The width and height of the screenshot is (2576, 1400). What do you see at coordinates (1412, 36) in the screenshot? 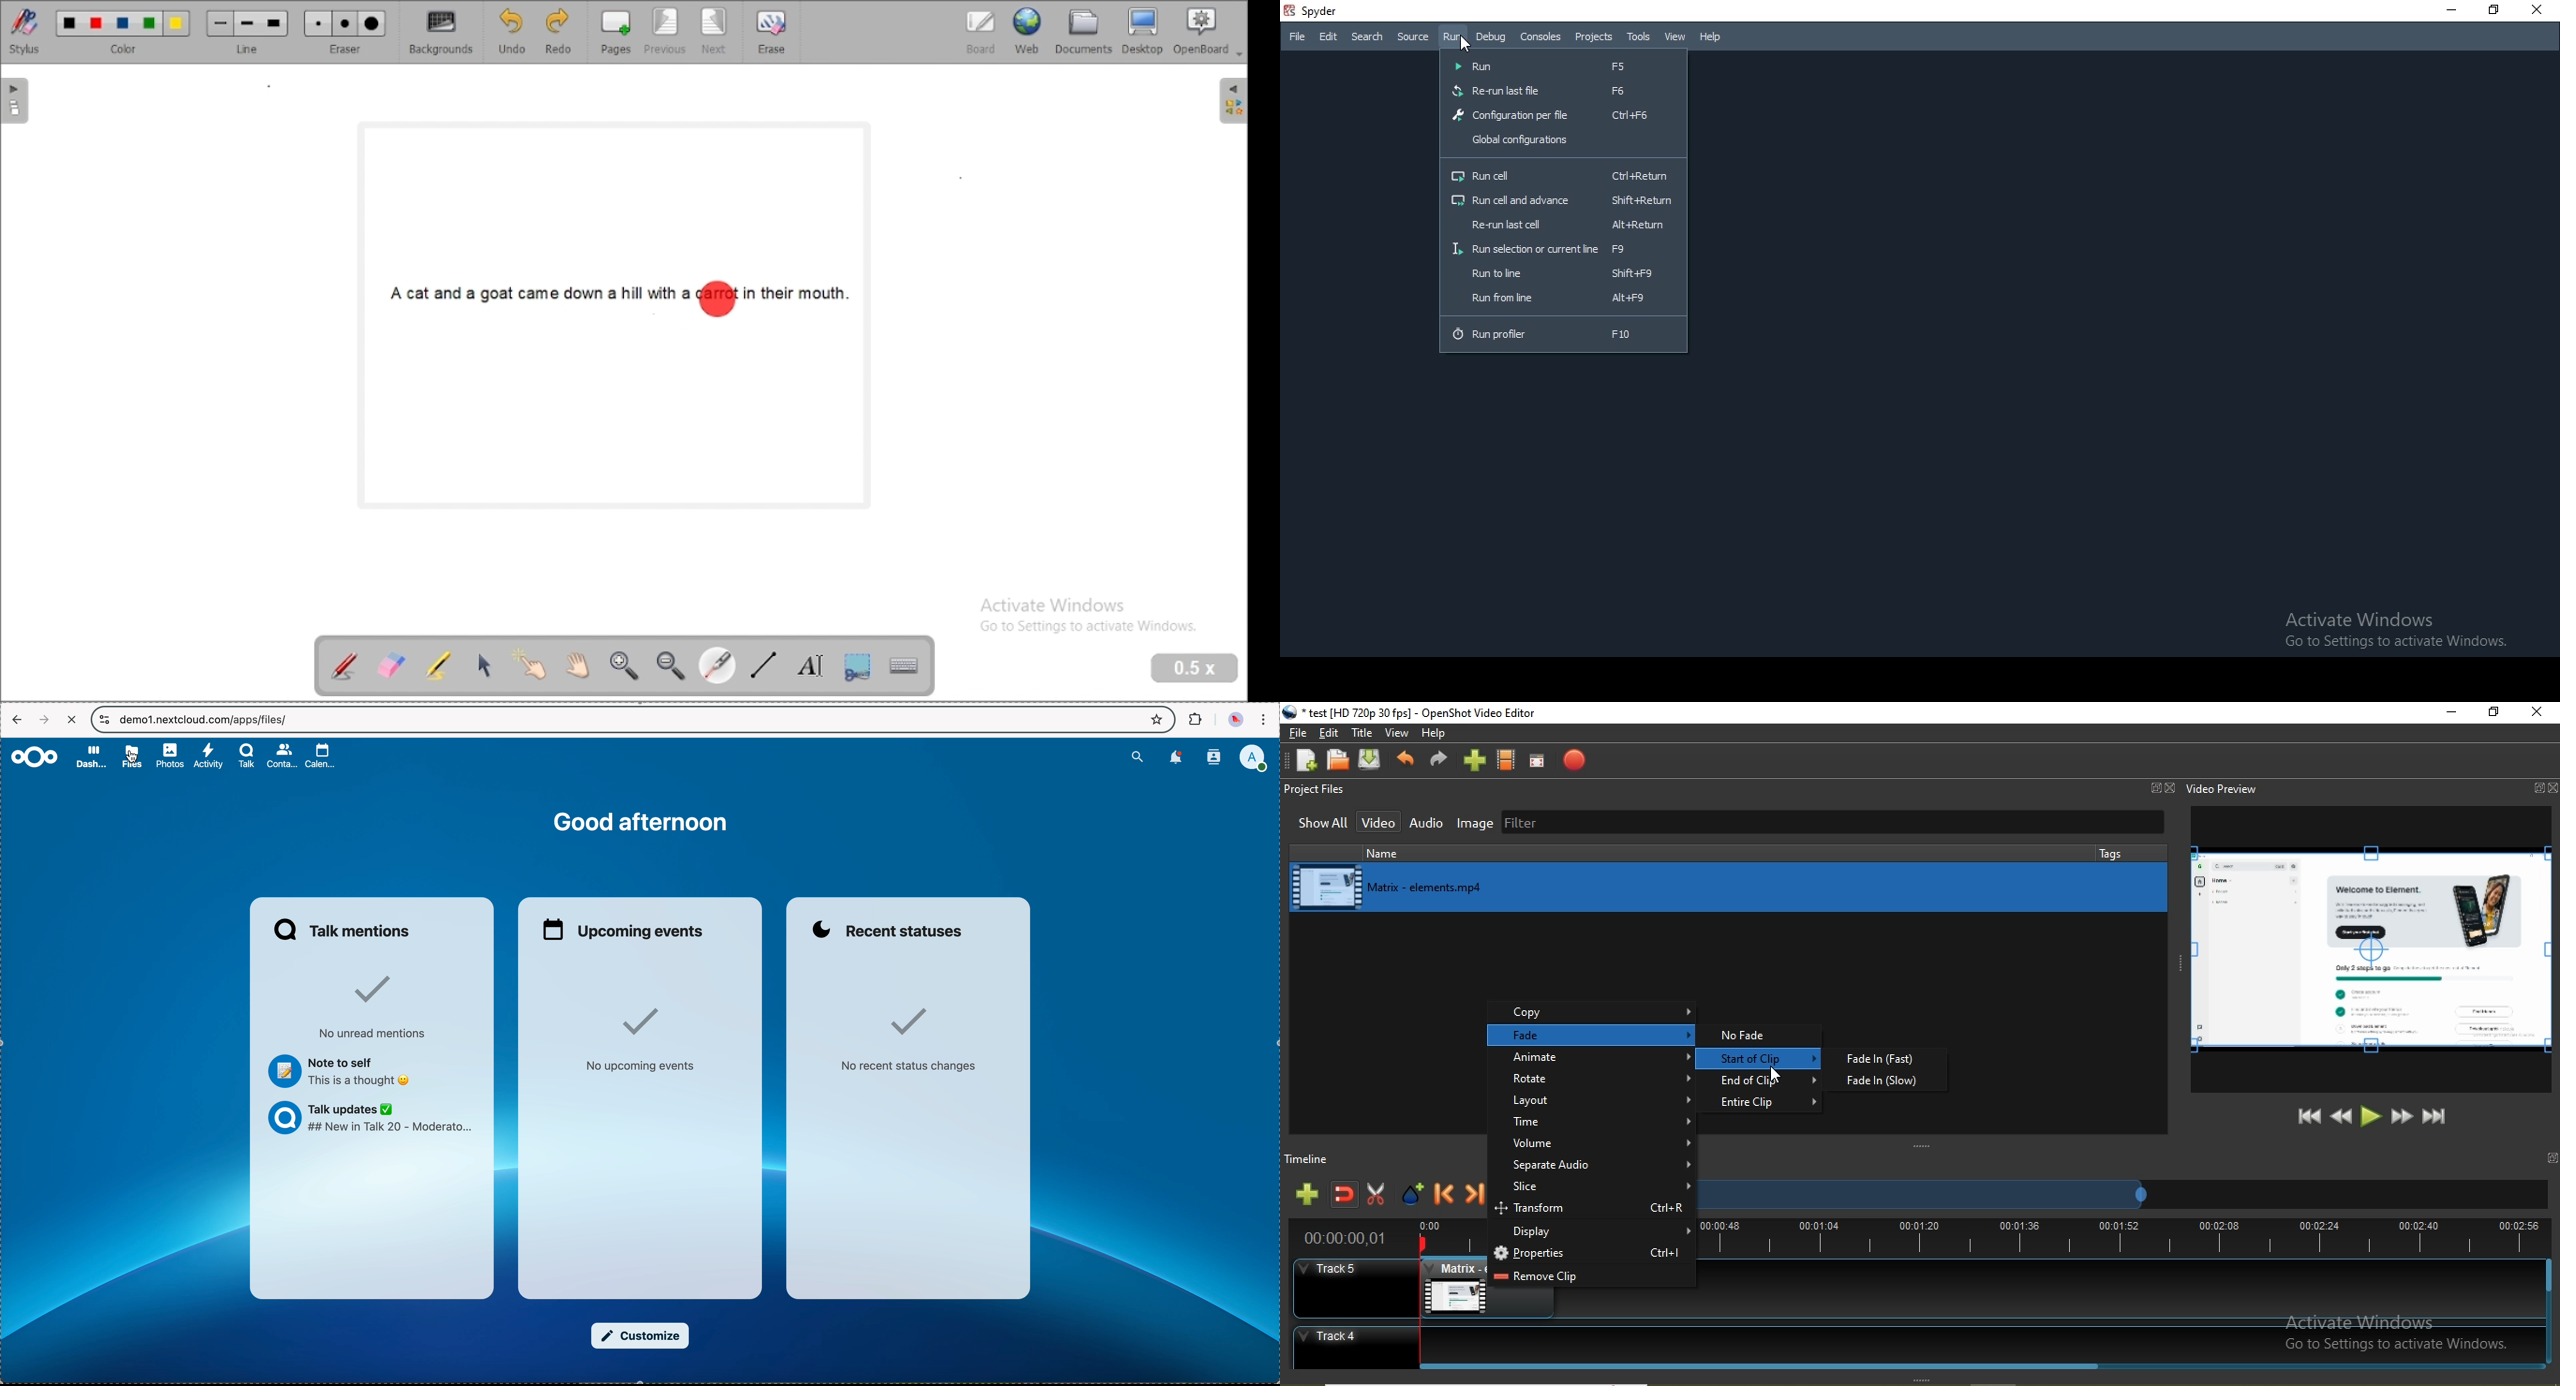
I see `Source` at bounding box center [1412, 36].